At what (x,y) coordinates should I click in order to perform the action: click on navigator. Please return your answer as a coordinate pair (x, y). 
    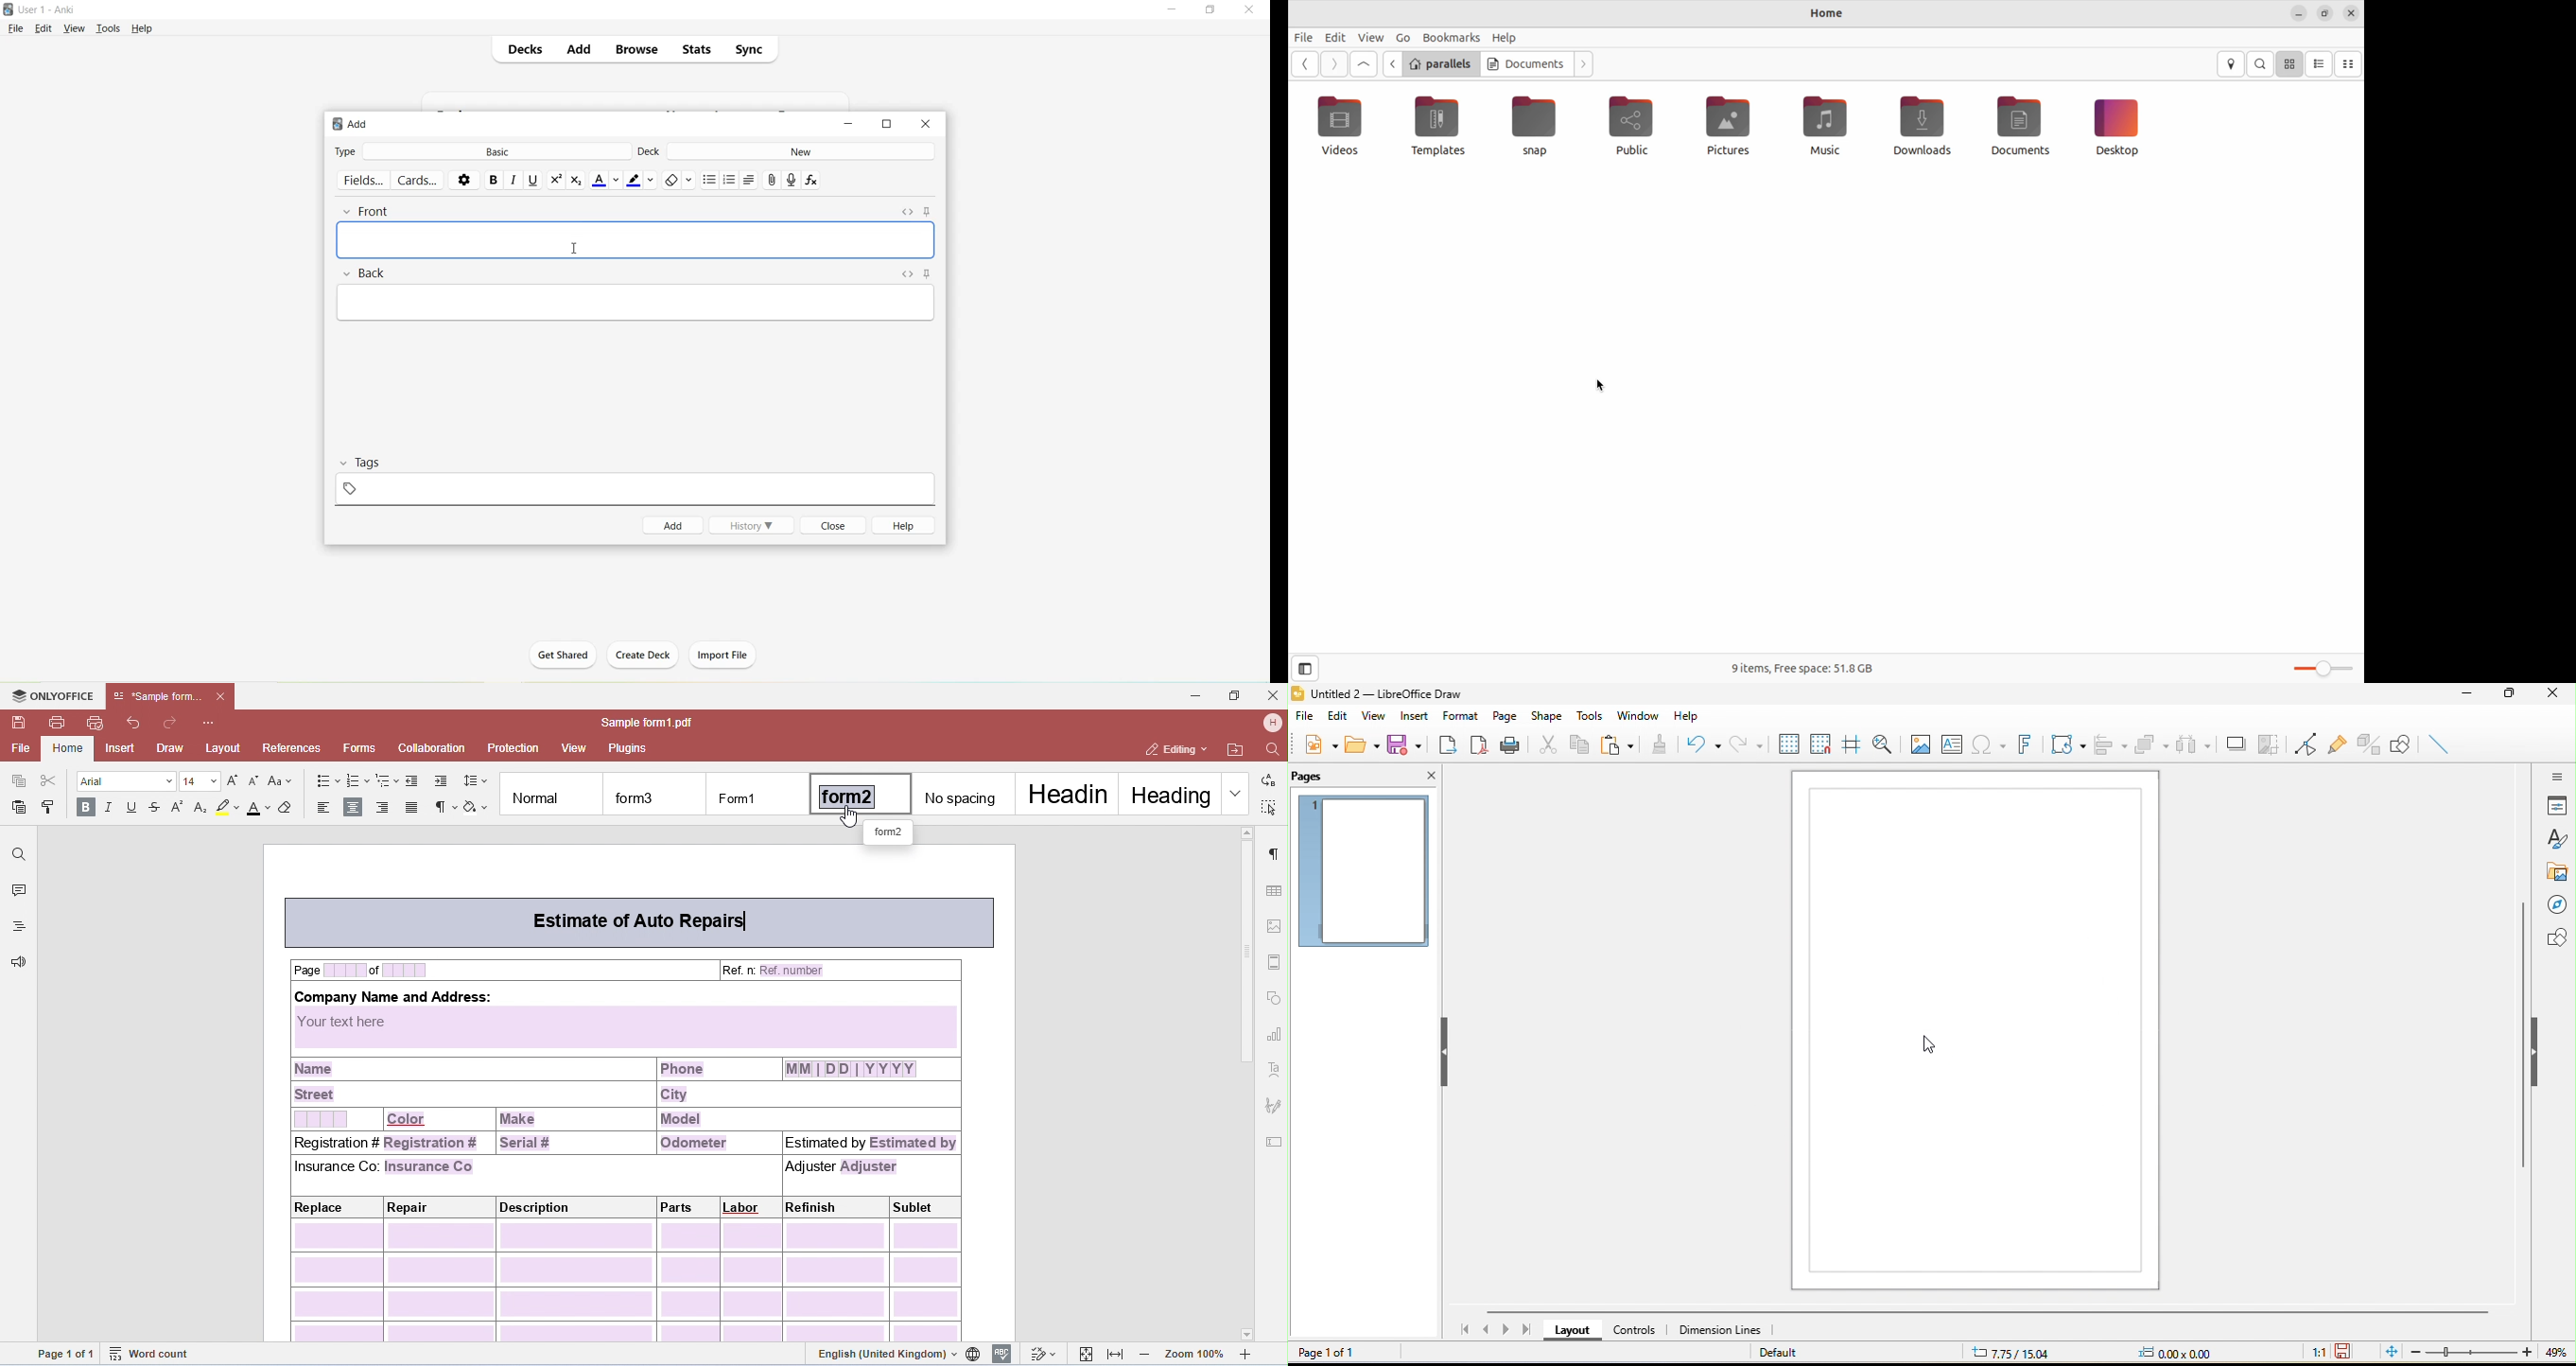
    Looking at the image, I should click on (2554, 902).